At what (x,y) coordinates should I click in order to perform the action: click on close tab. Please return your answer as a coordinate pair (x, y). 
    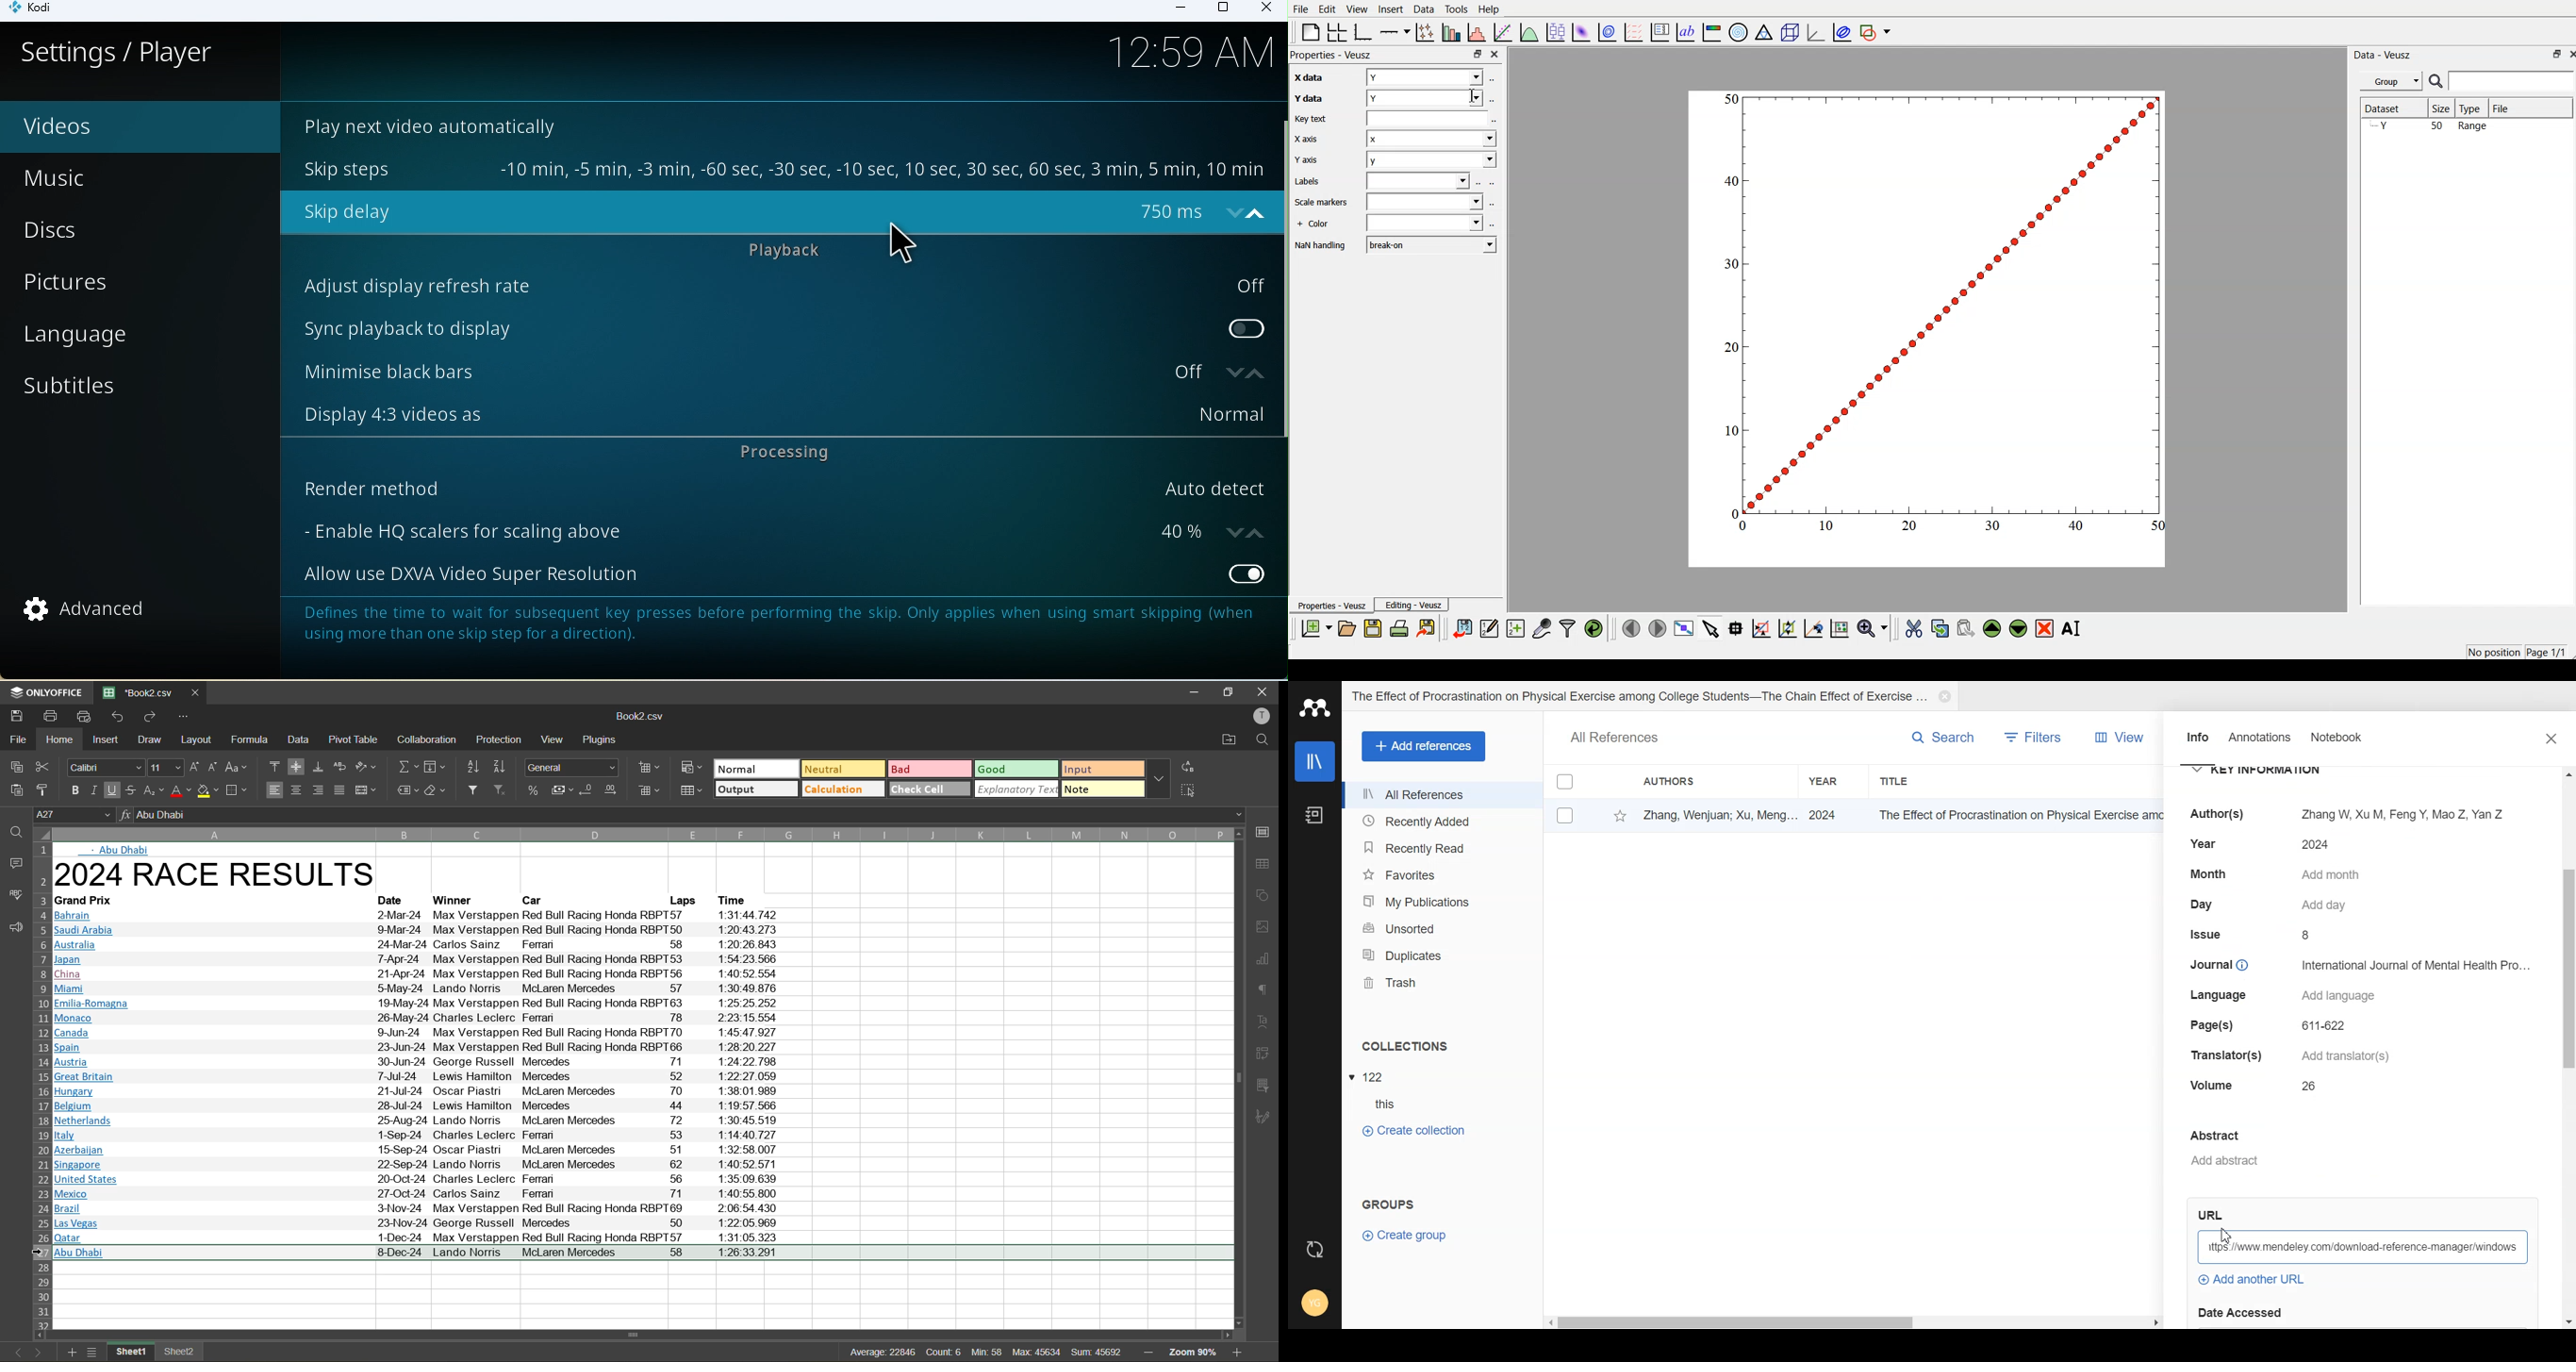
    Looking at the image, I should click on (193, 691).